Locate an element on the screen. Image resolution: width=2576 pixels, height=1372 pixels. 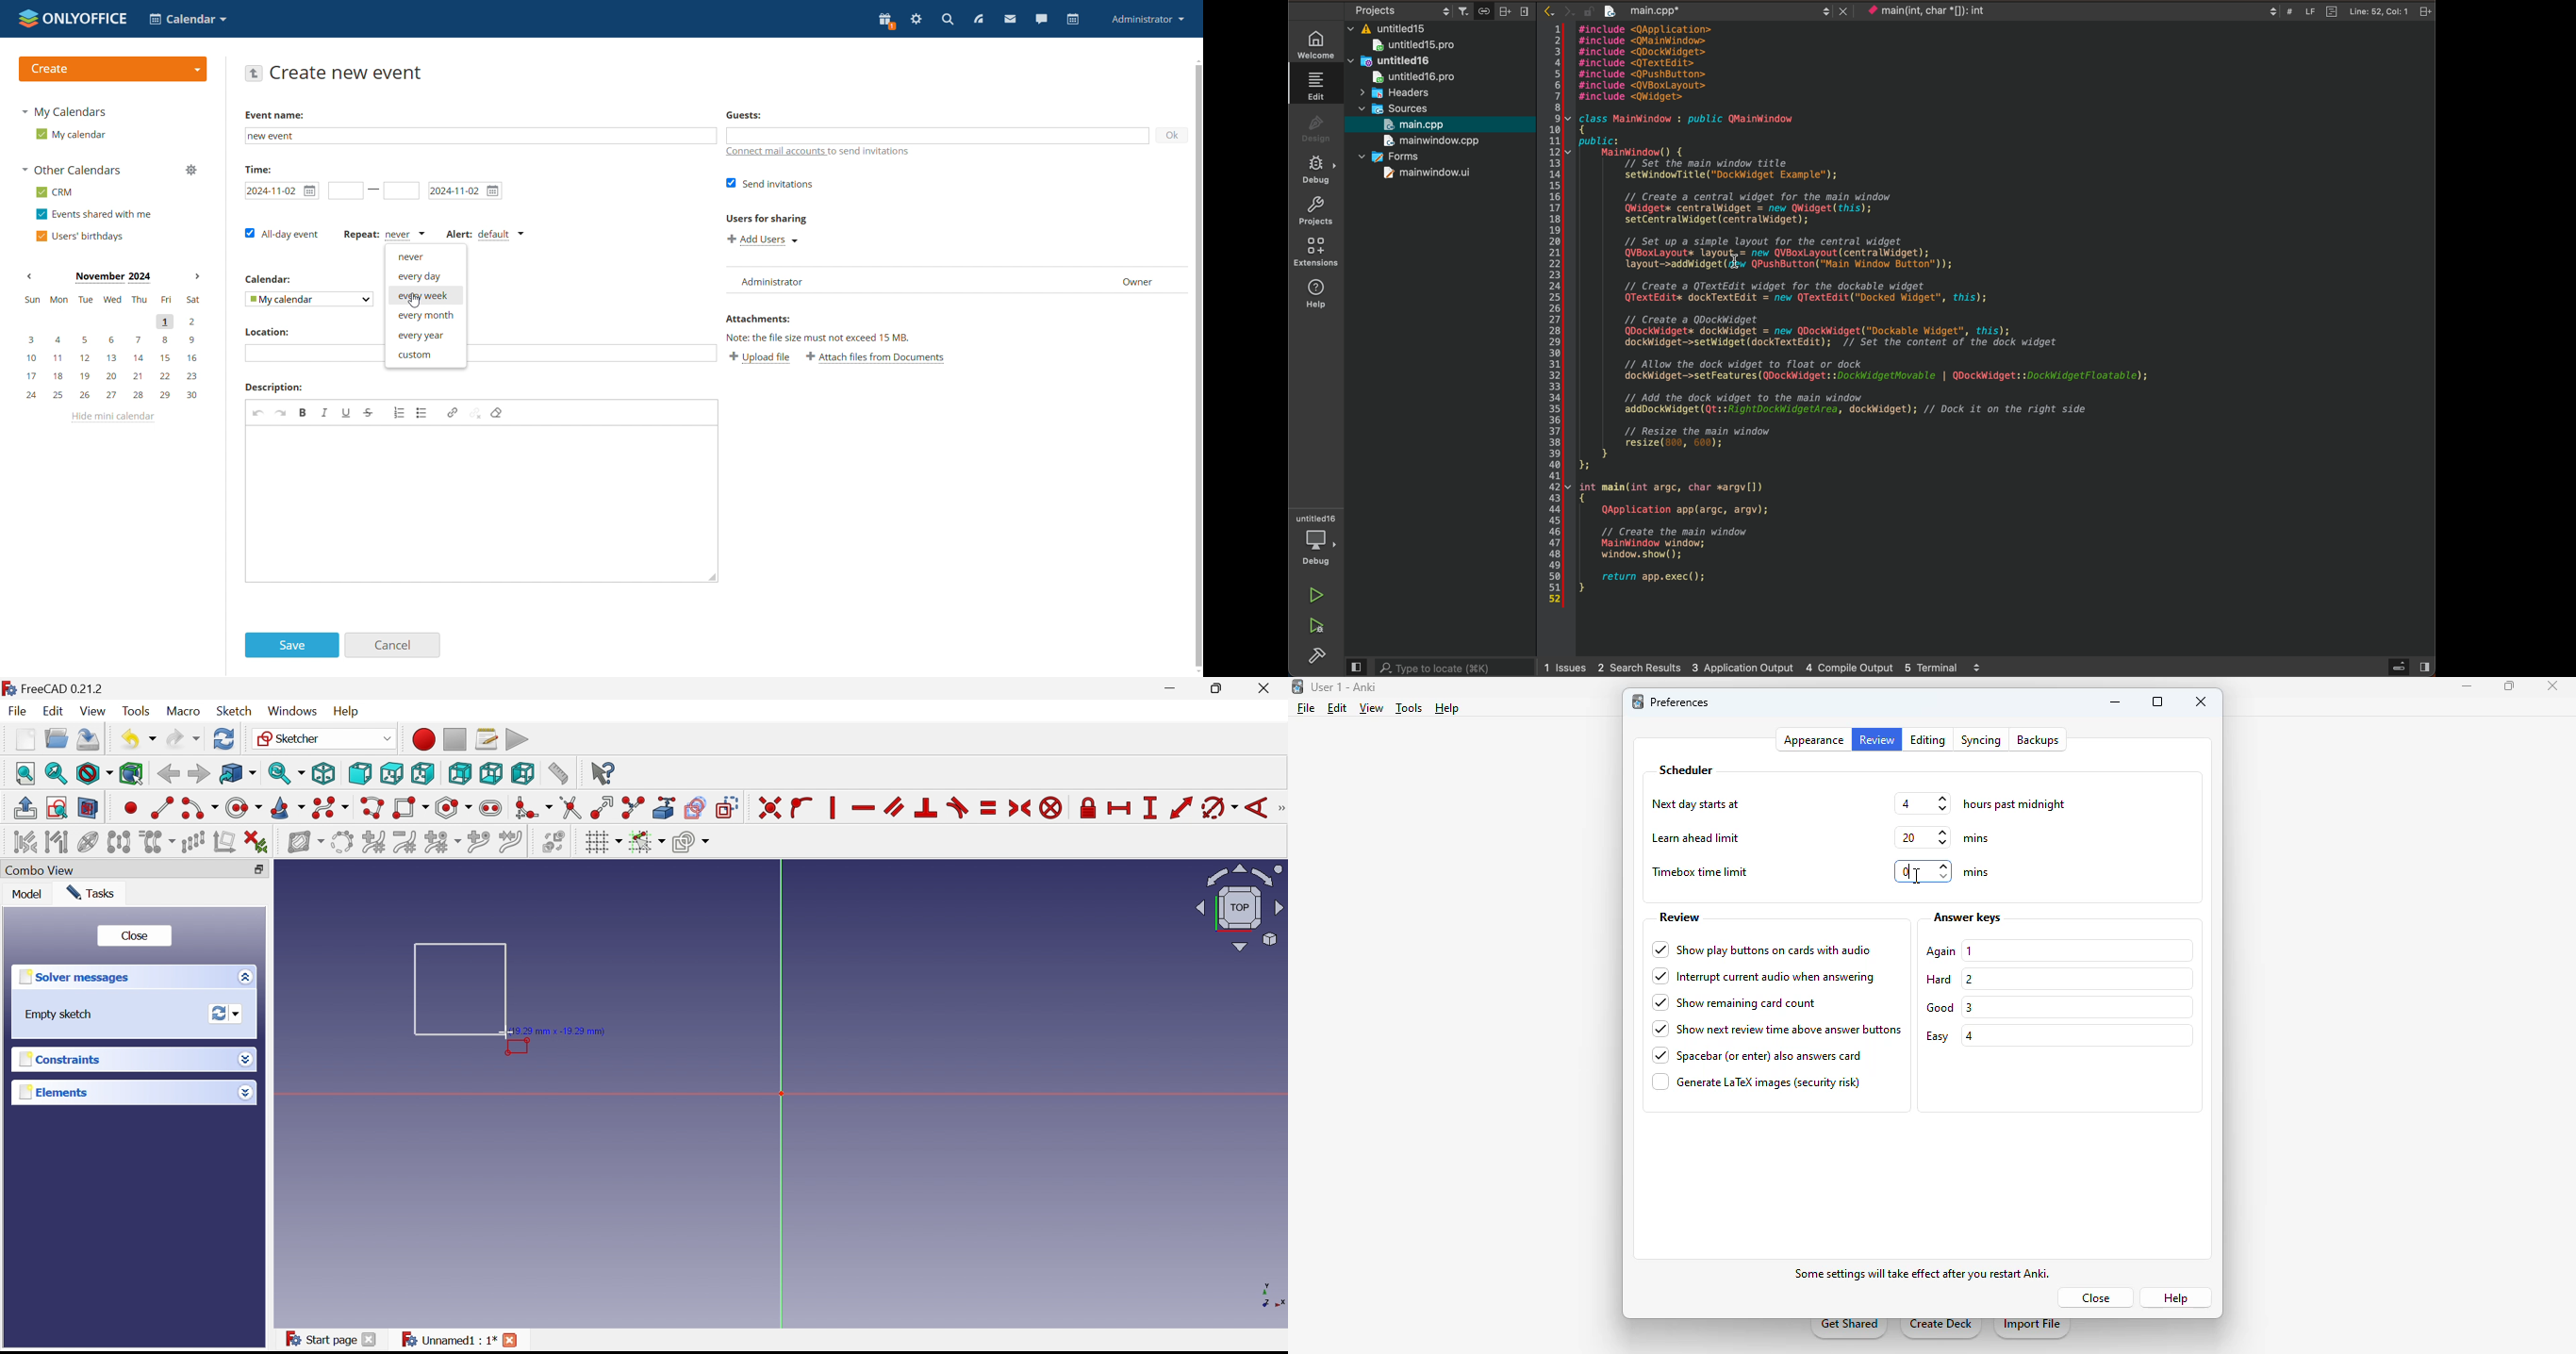
timebox time limit is located at coordinates (1703, 873).